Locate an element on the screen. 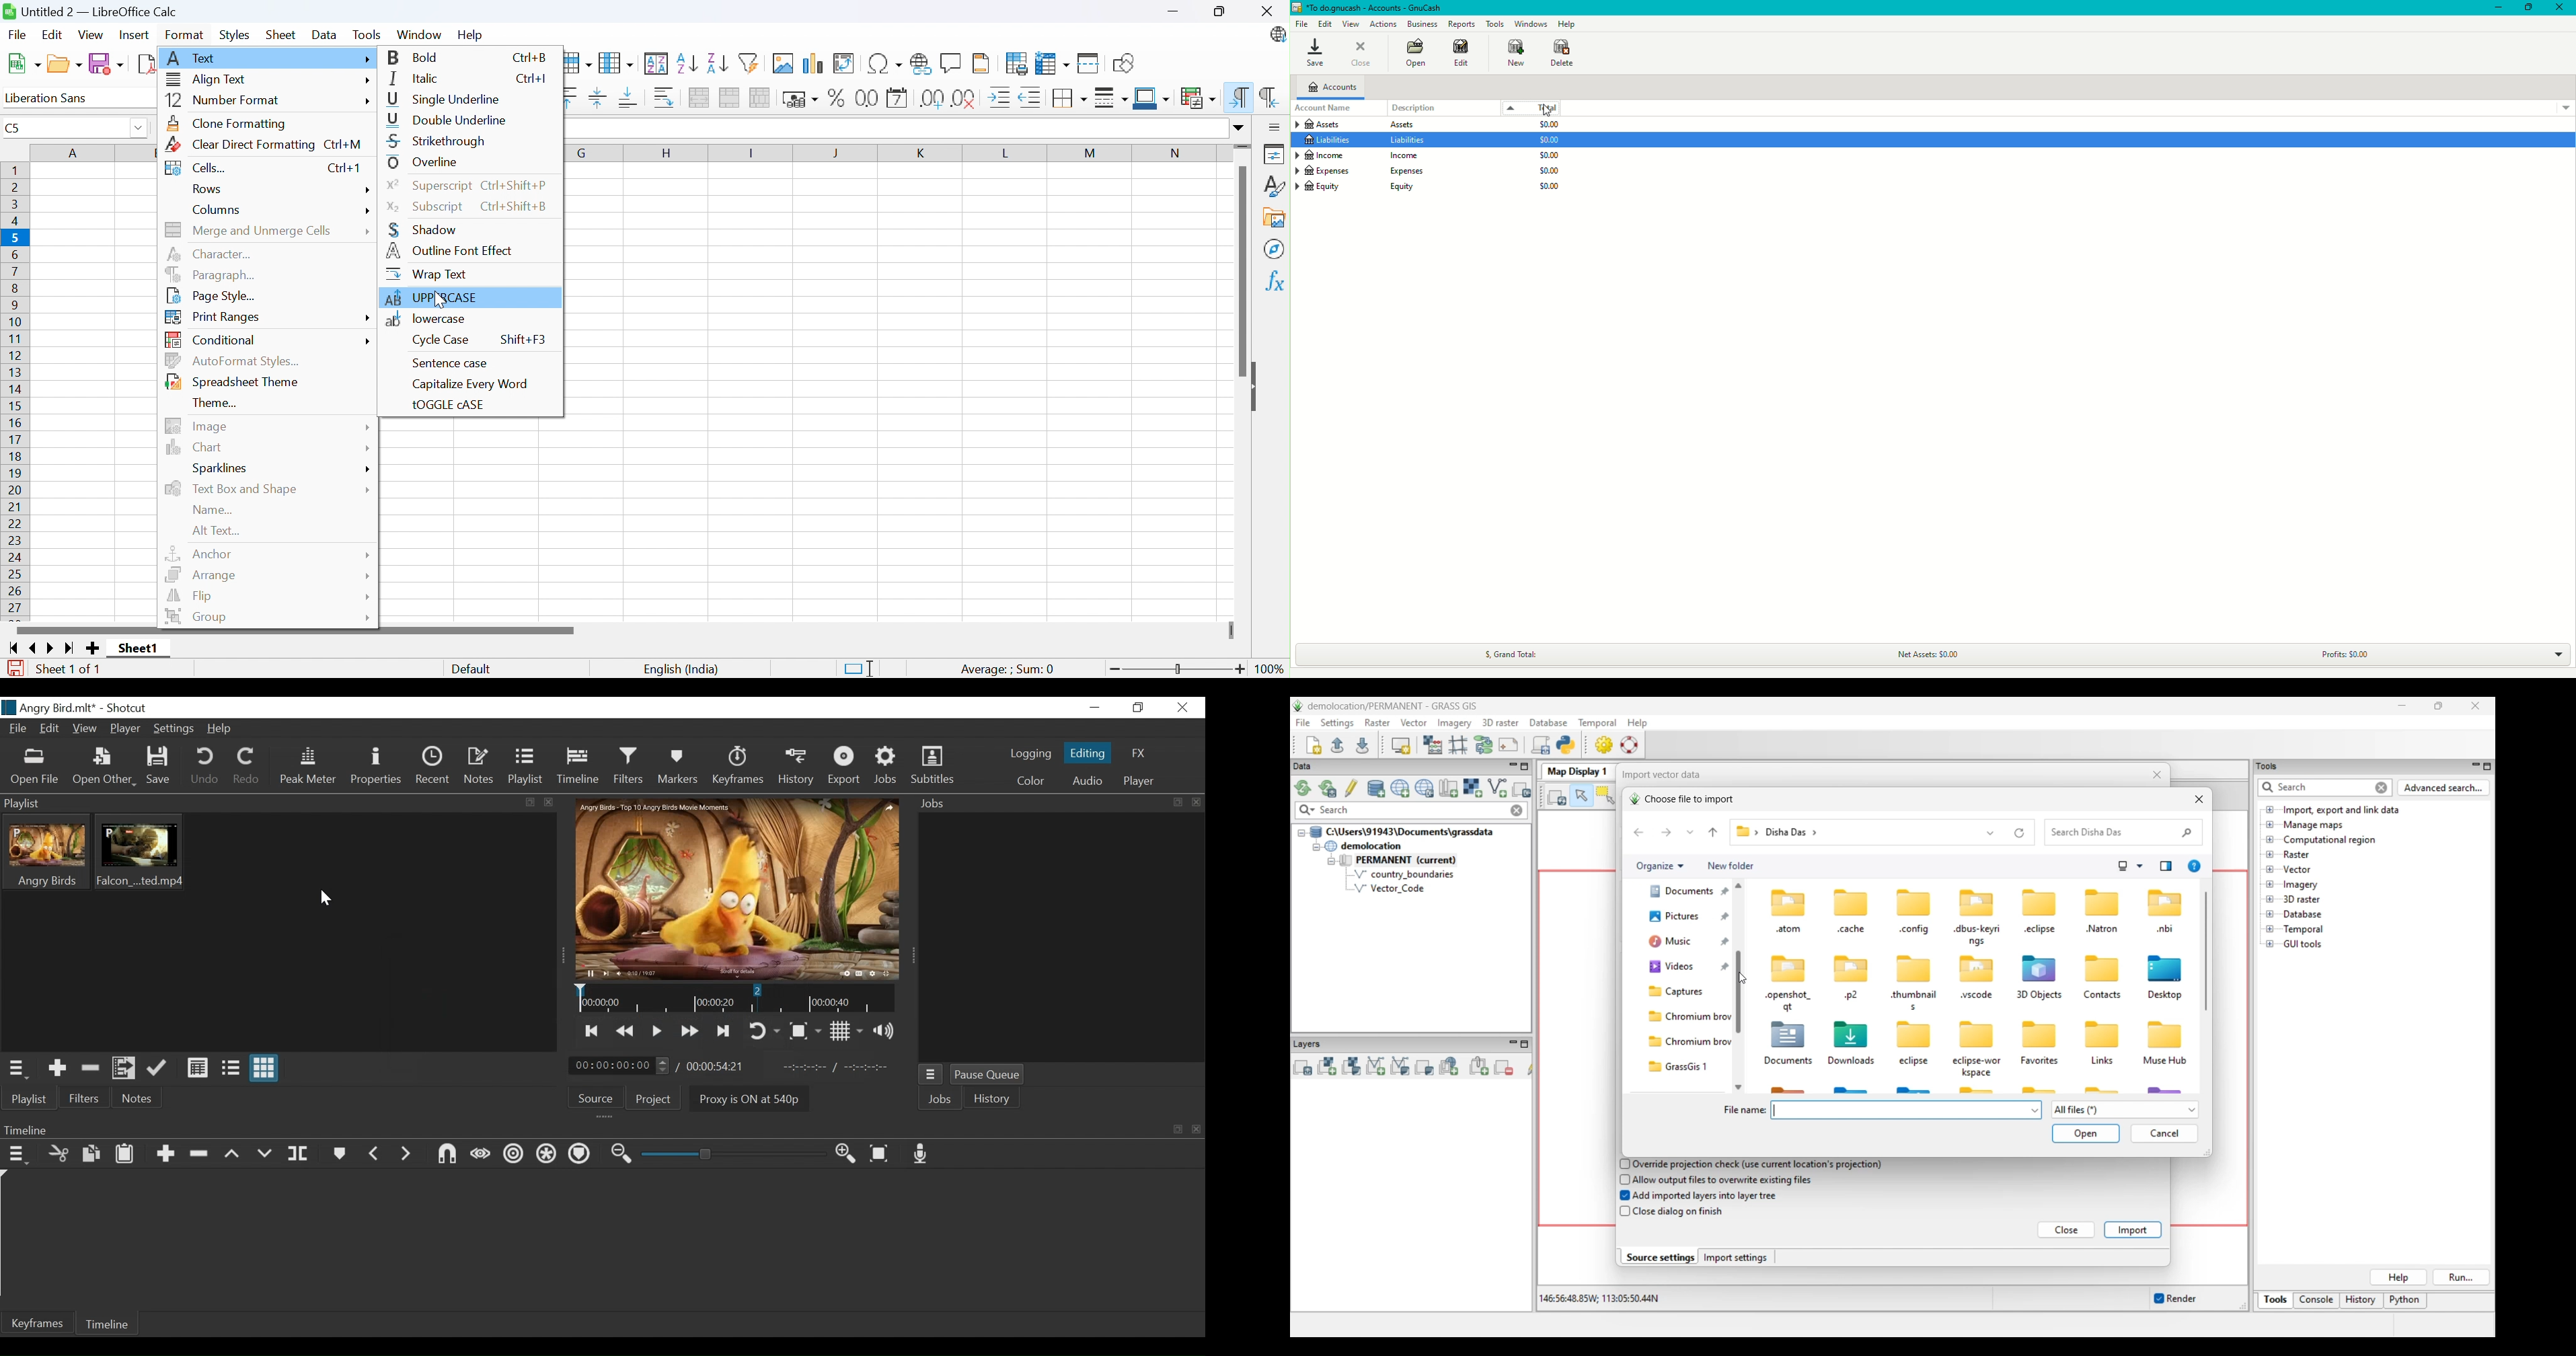 The image size is (2576, 1372). 3D raster menu is located at coordinates (1500, 722).